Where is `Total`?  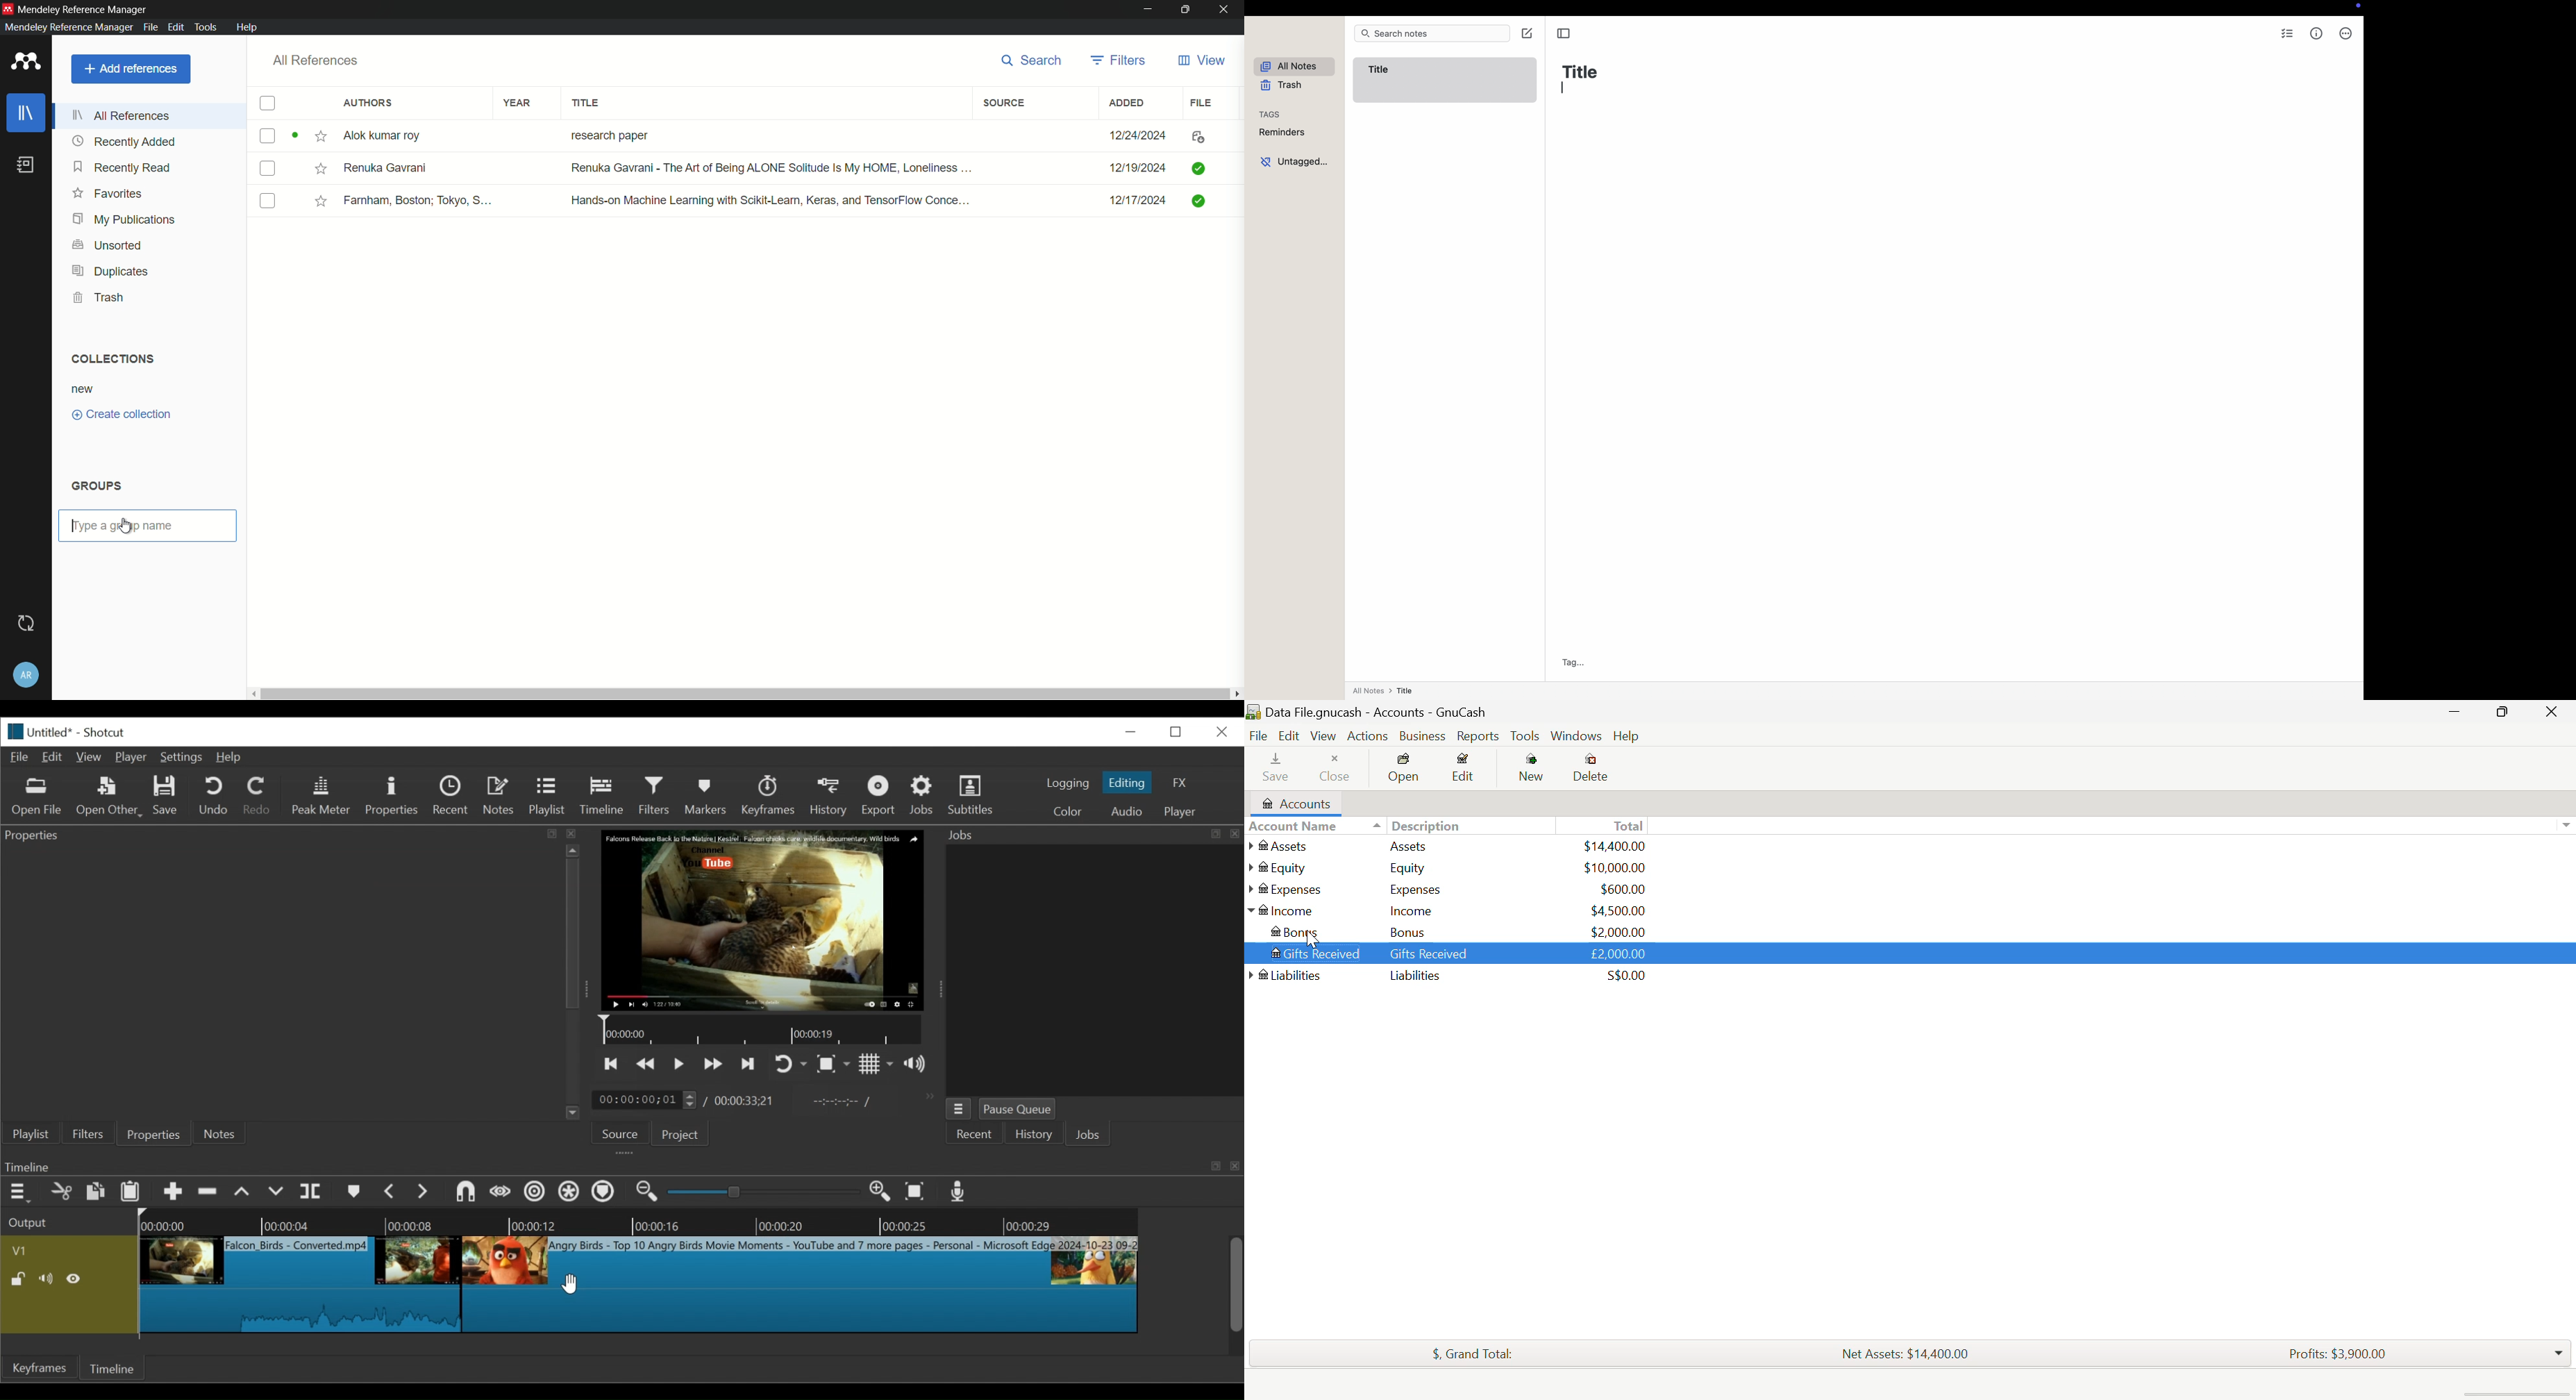 Total is located at coordinates (1472, 1354).